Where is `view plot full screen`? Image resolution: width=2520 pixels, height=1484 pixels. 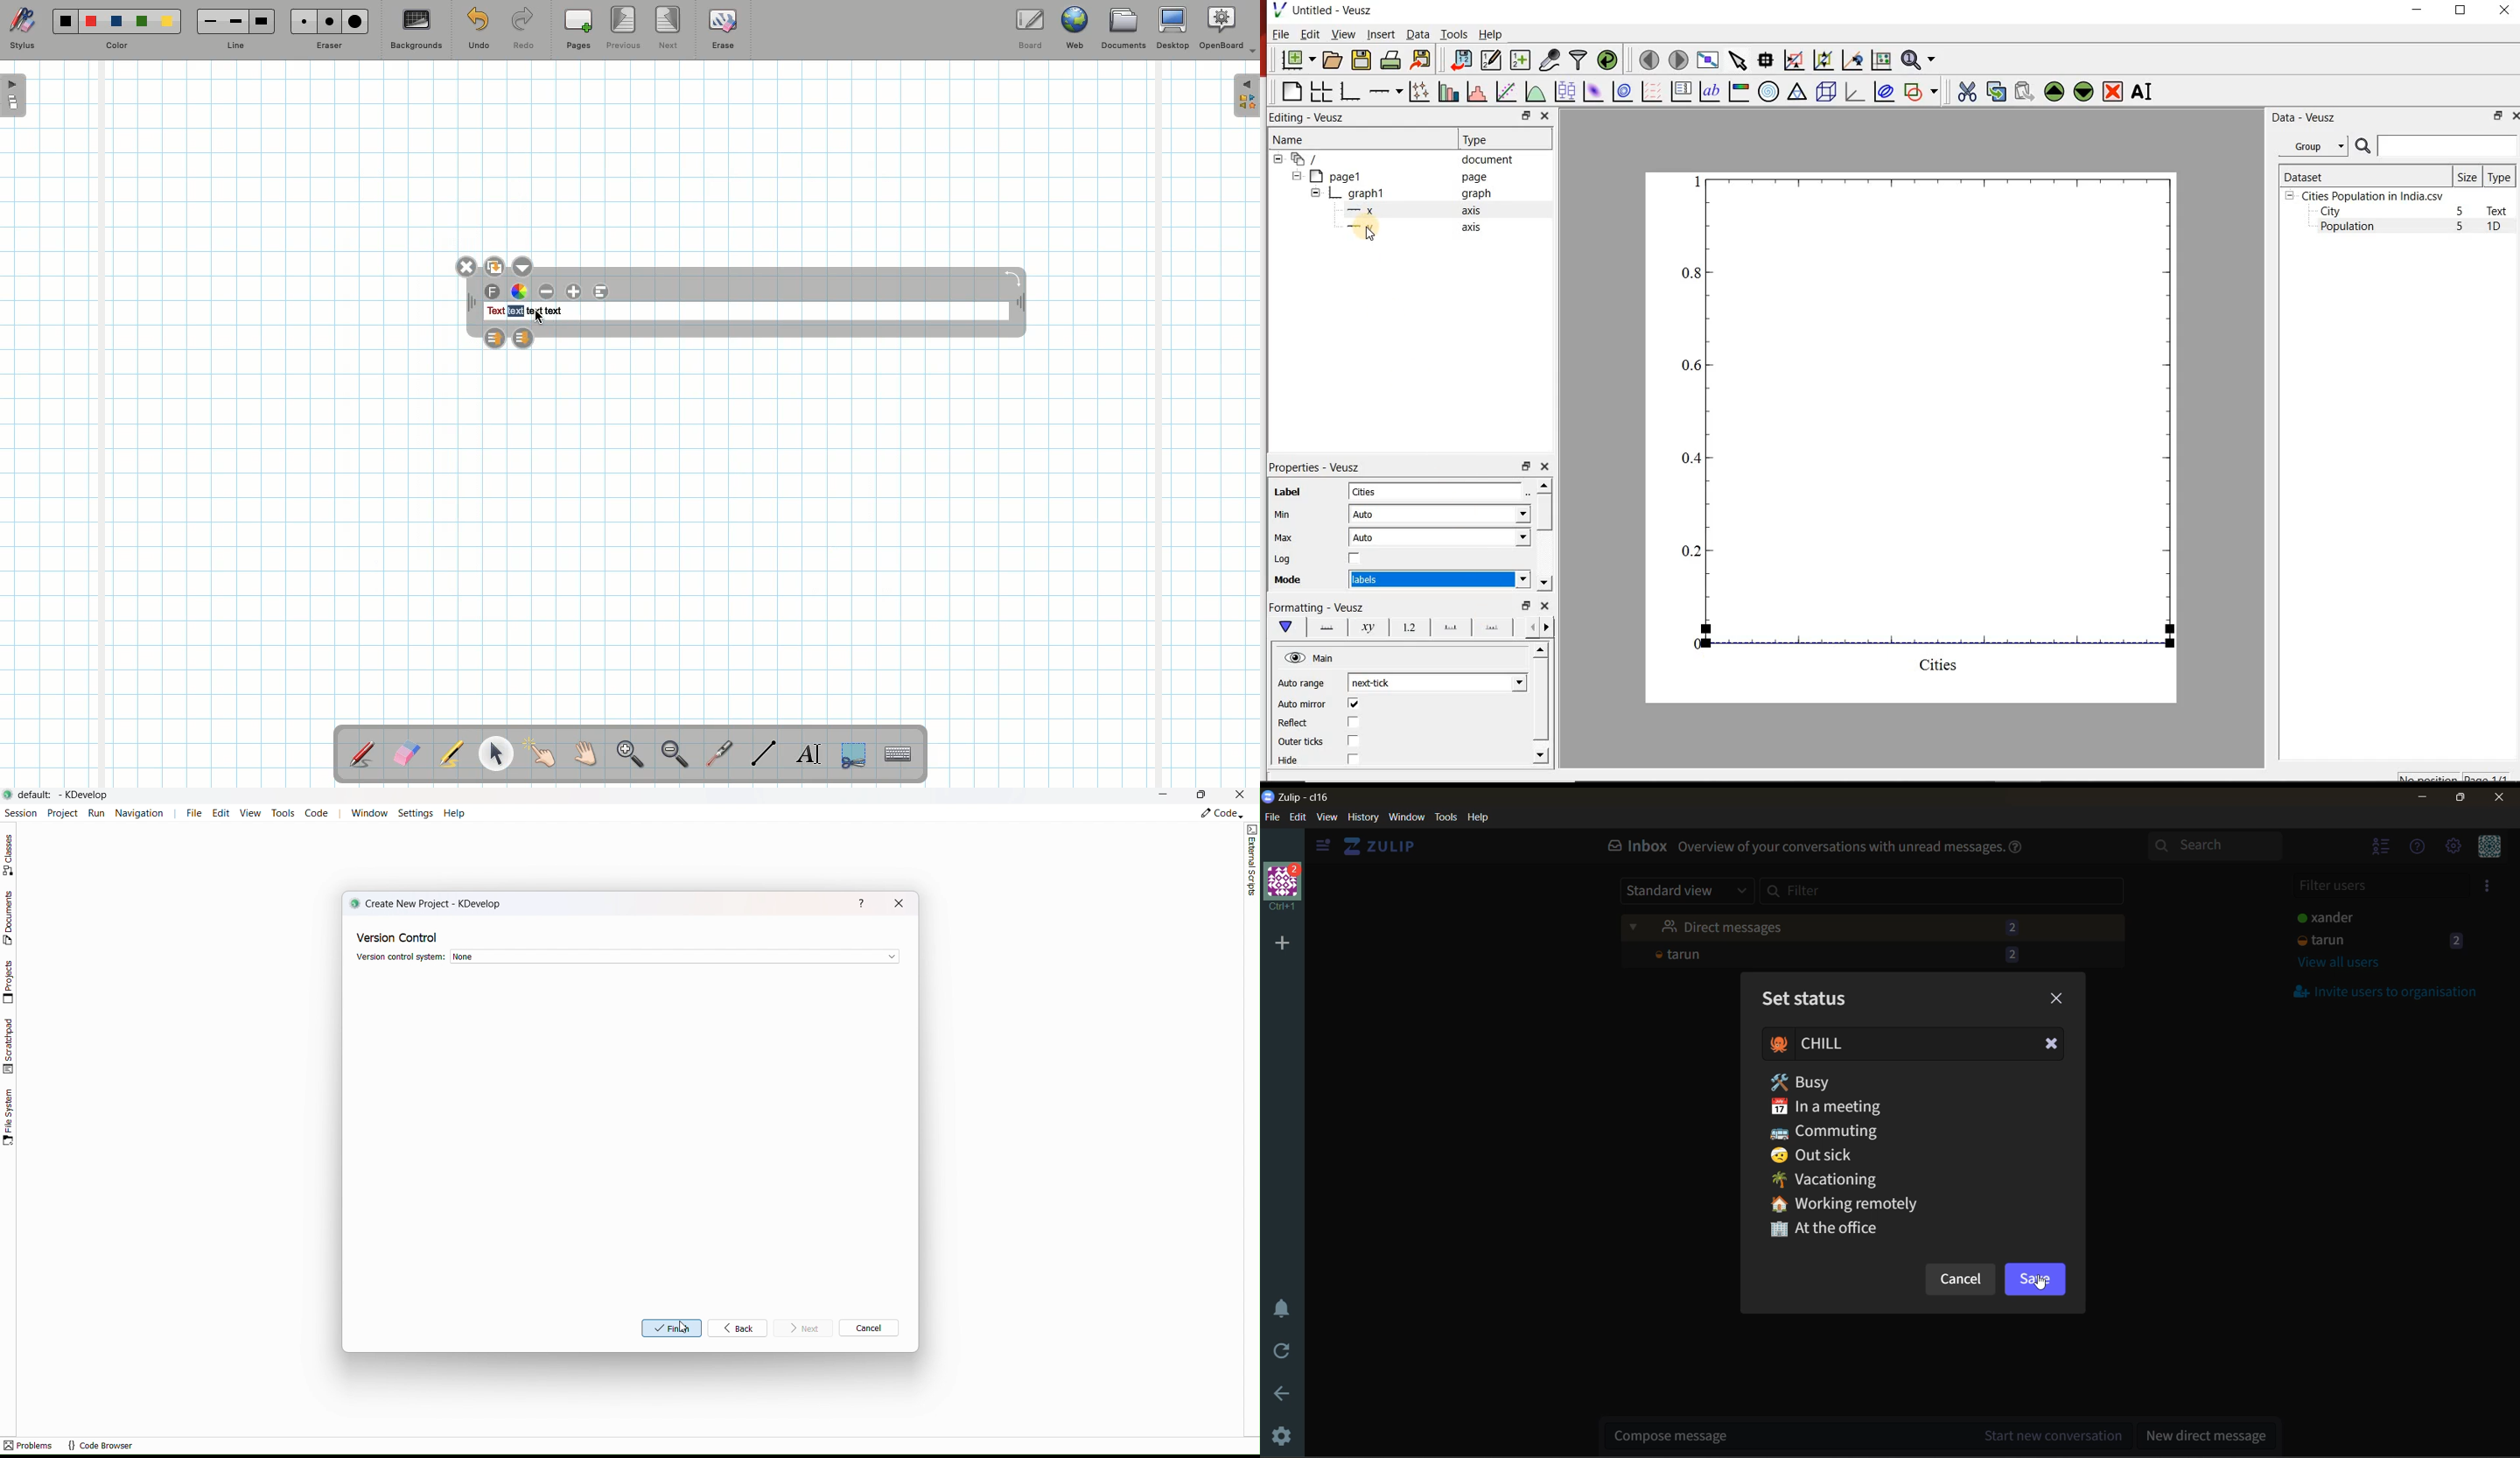 view plot full screen is located at coordinates (1708, 60).